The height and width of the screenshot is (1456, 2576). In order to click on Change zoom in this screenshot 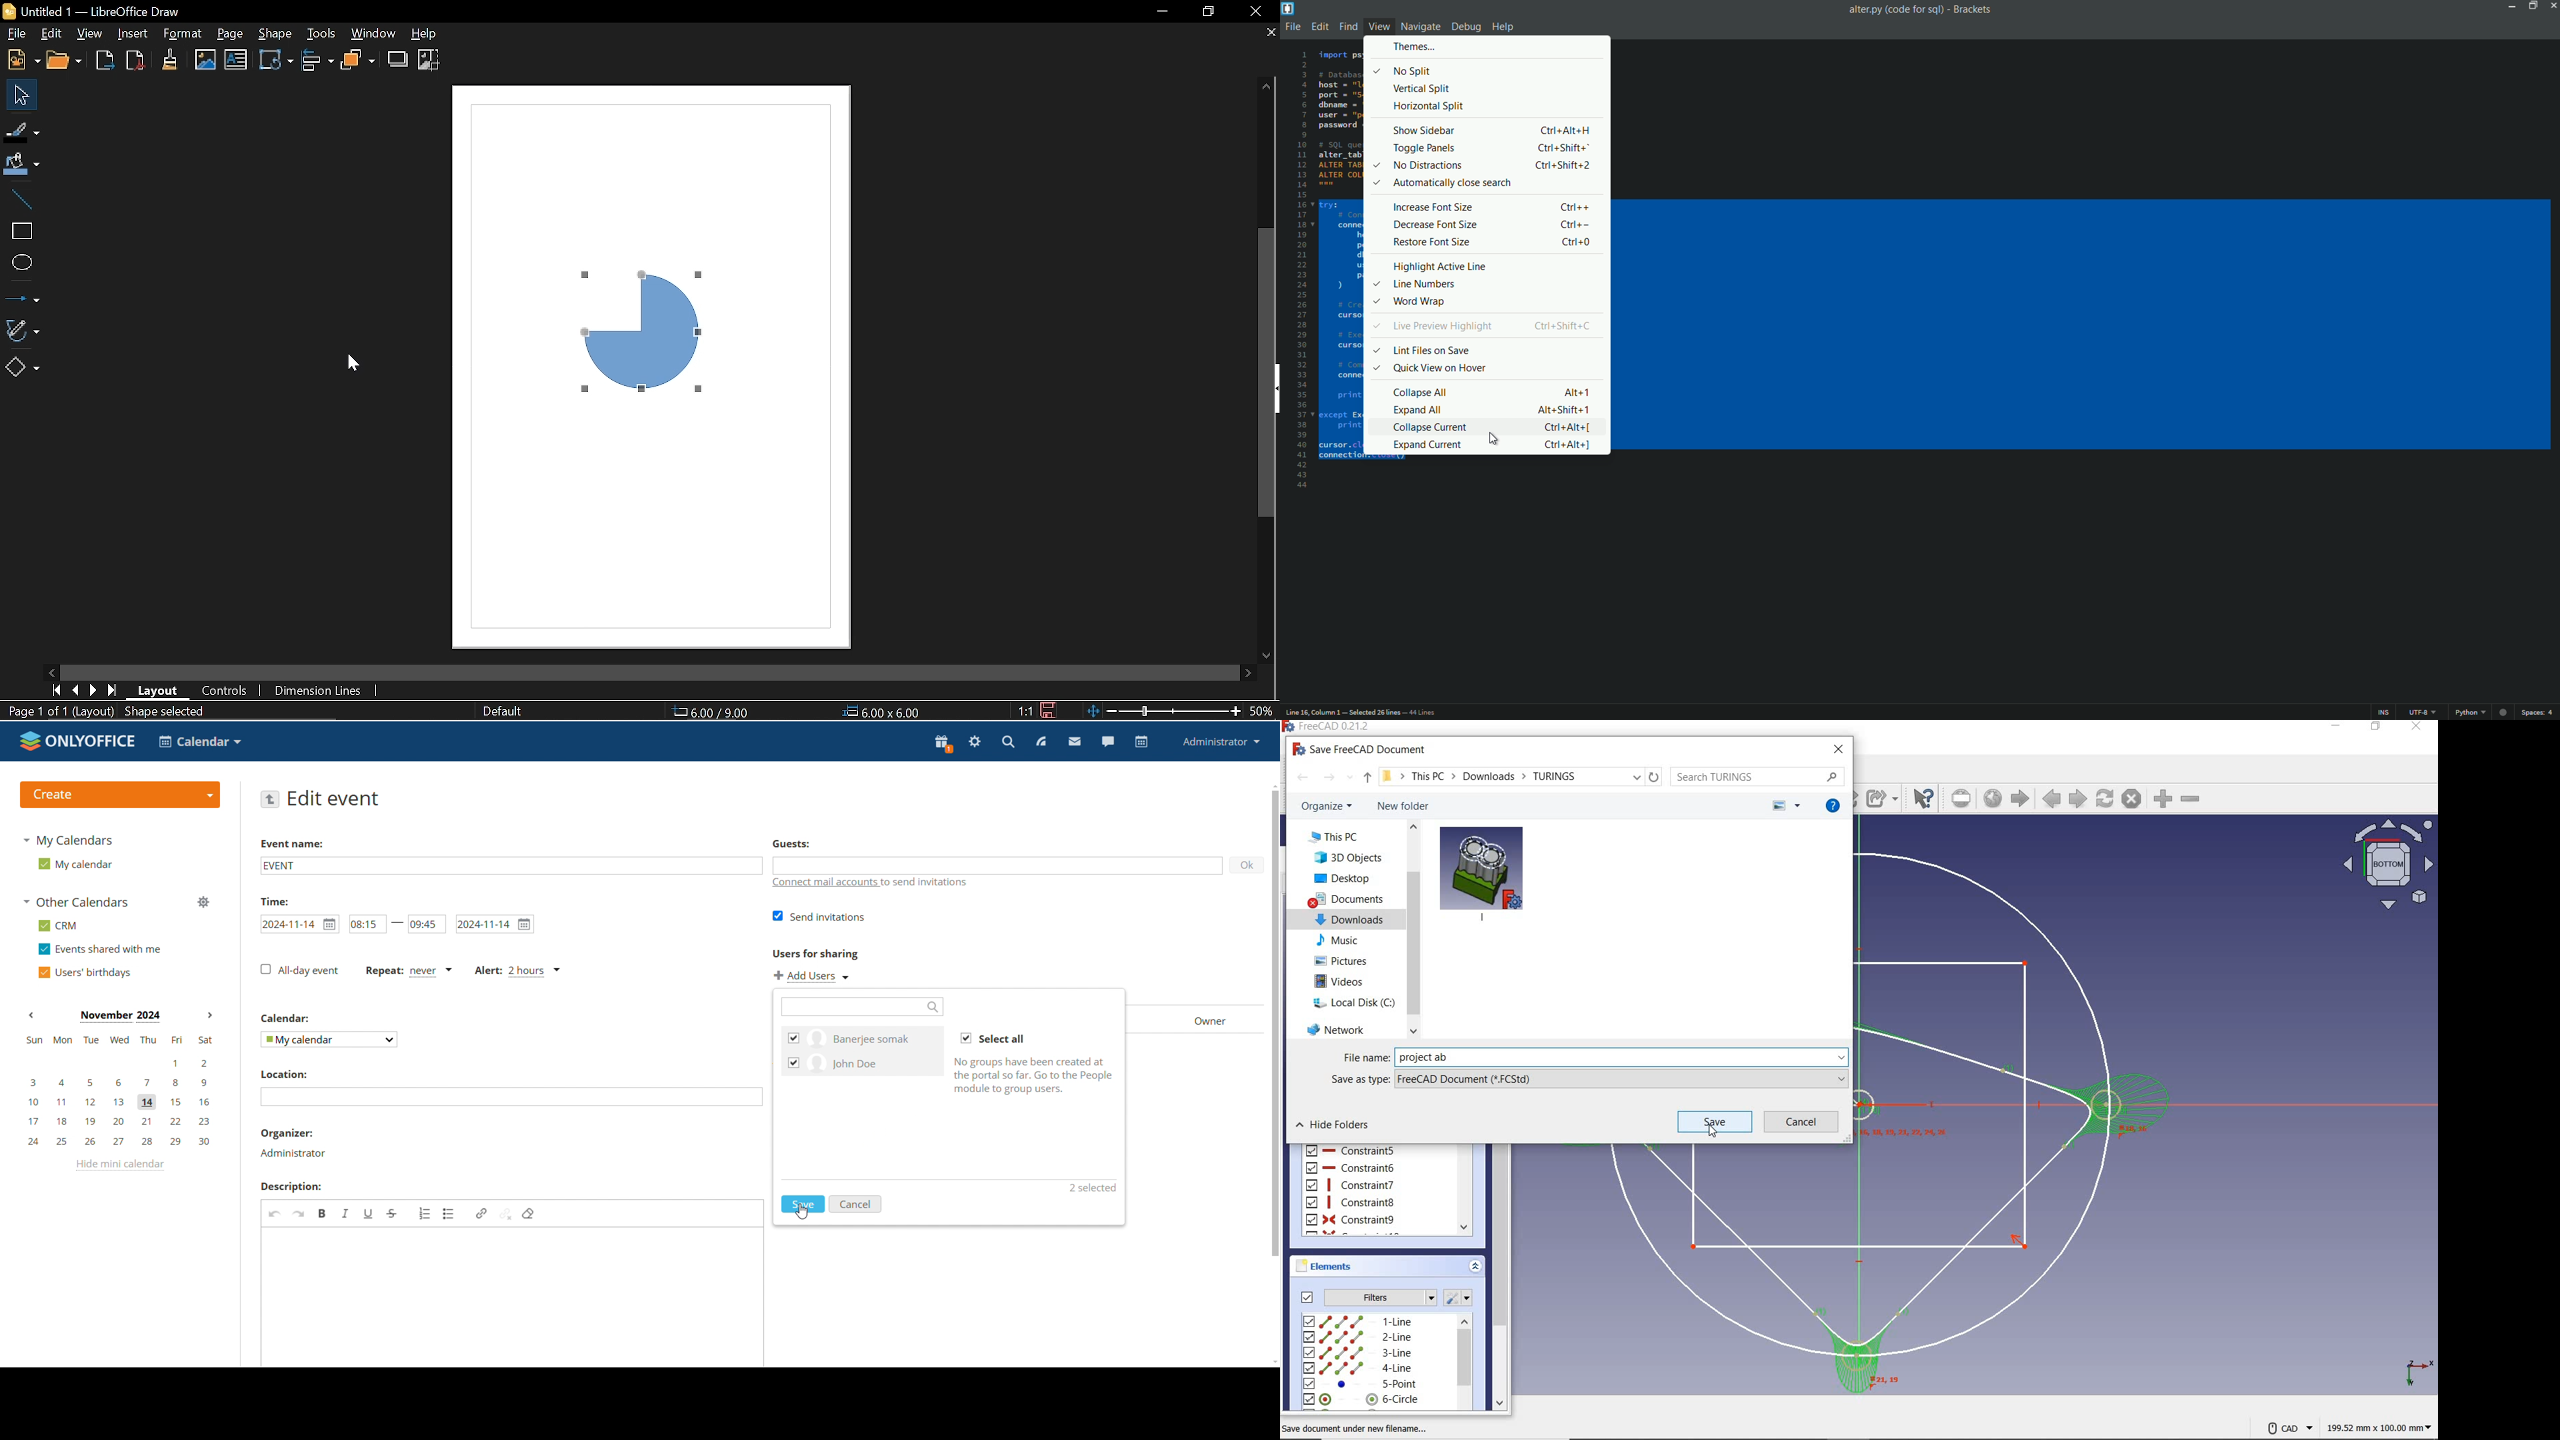, I will do `click(1165, 711)`.